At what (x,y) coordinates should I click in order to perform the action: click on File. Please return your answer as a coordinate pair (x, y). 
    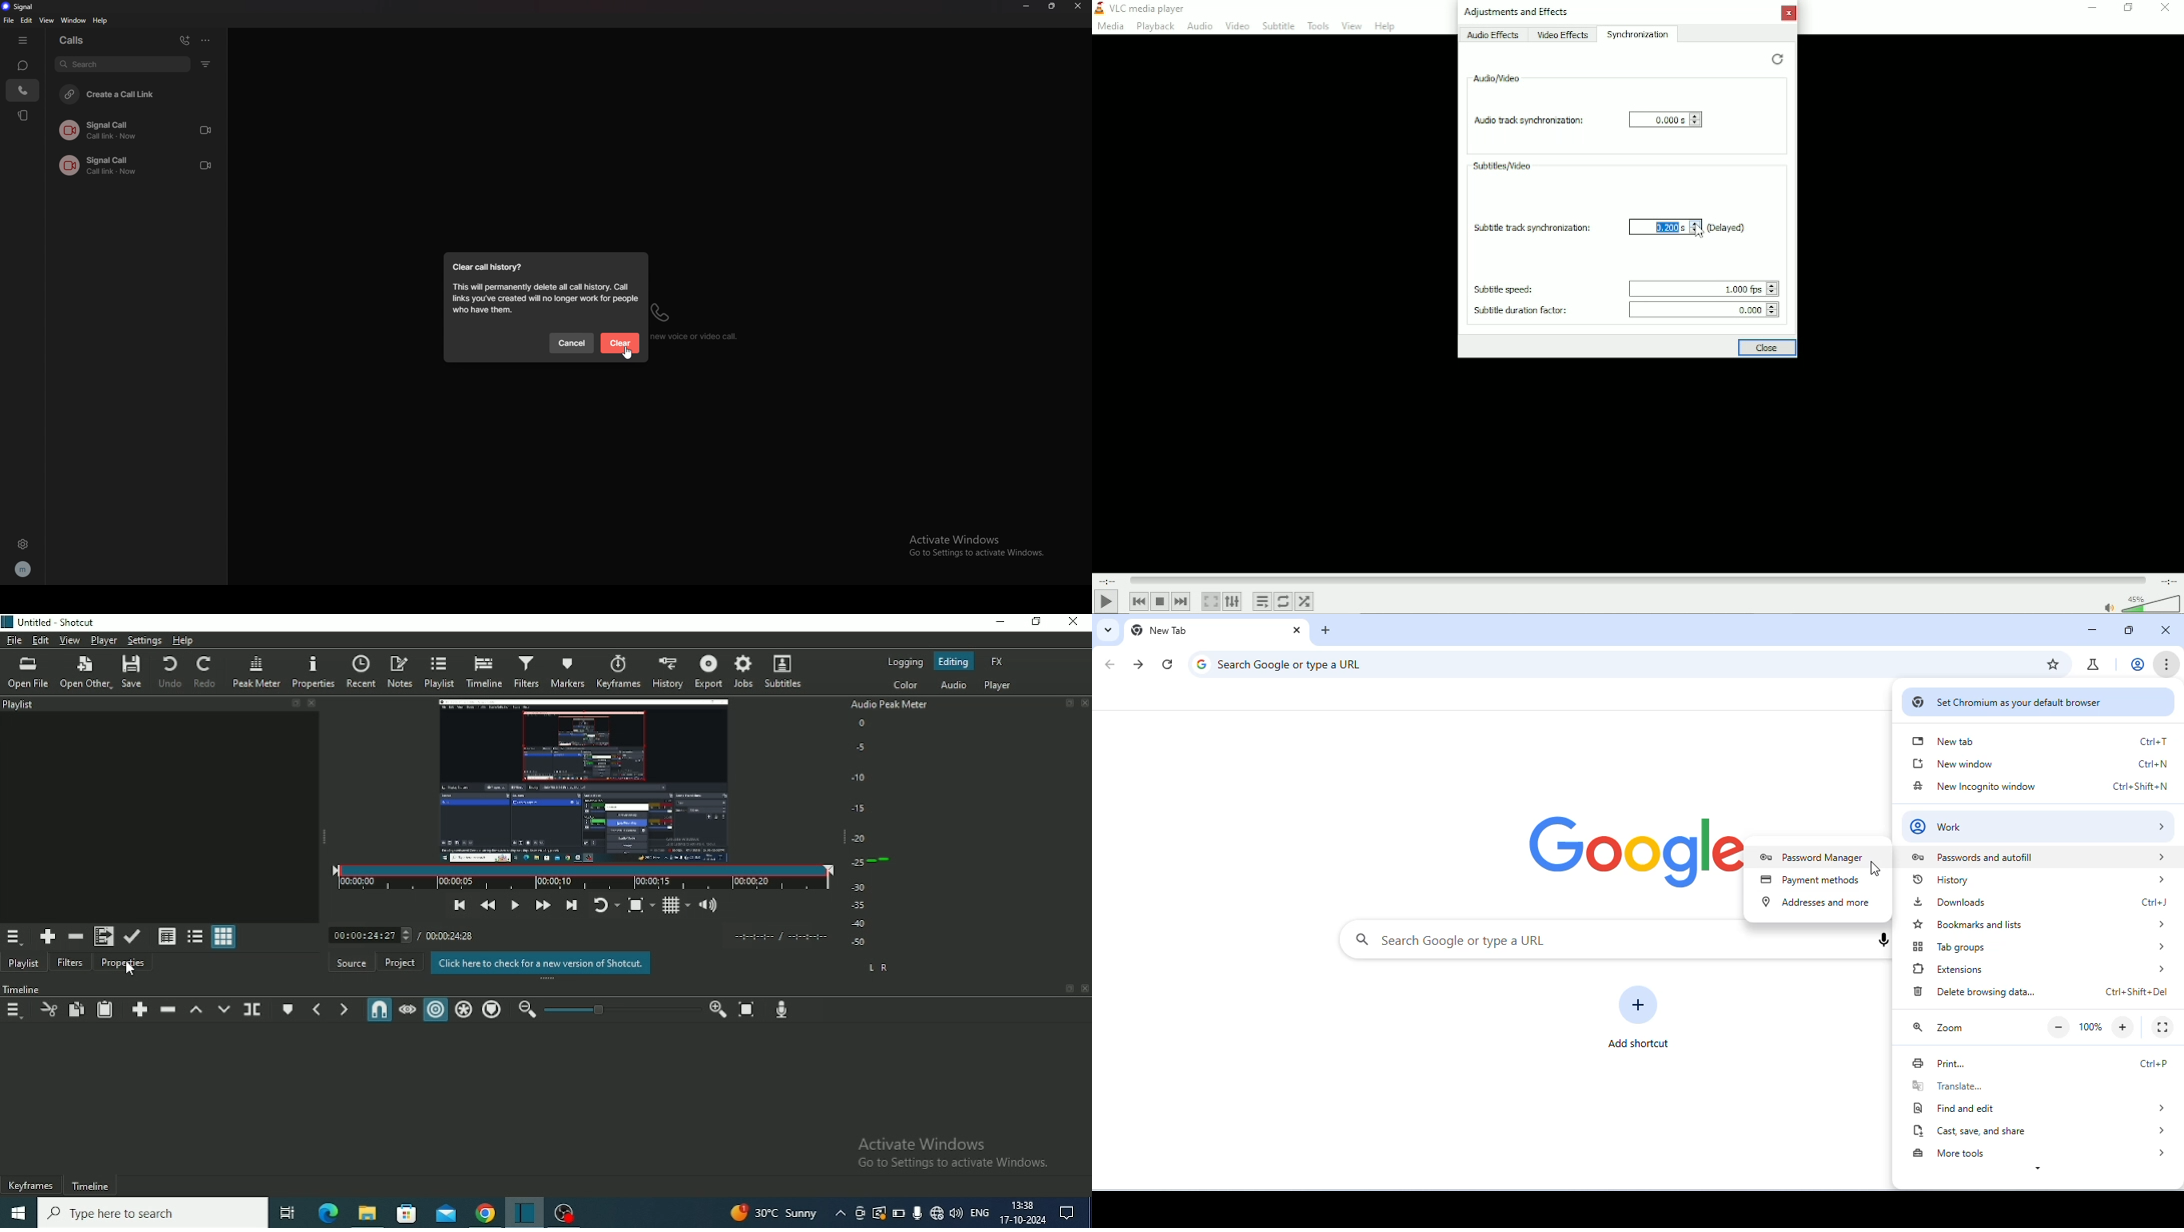
    Looking at the image, I should click on (13, 640).